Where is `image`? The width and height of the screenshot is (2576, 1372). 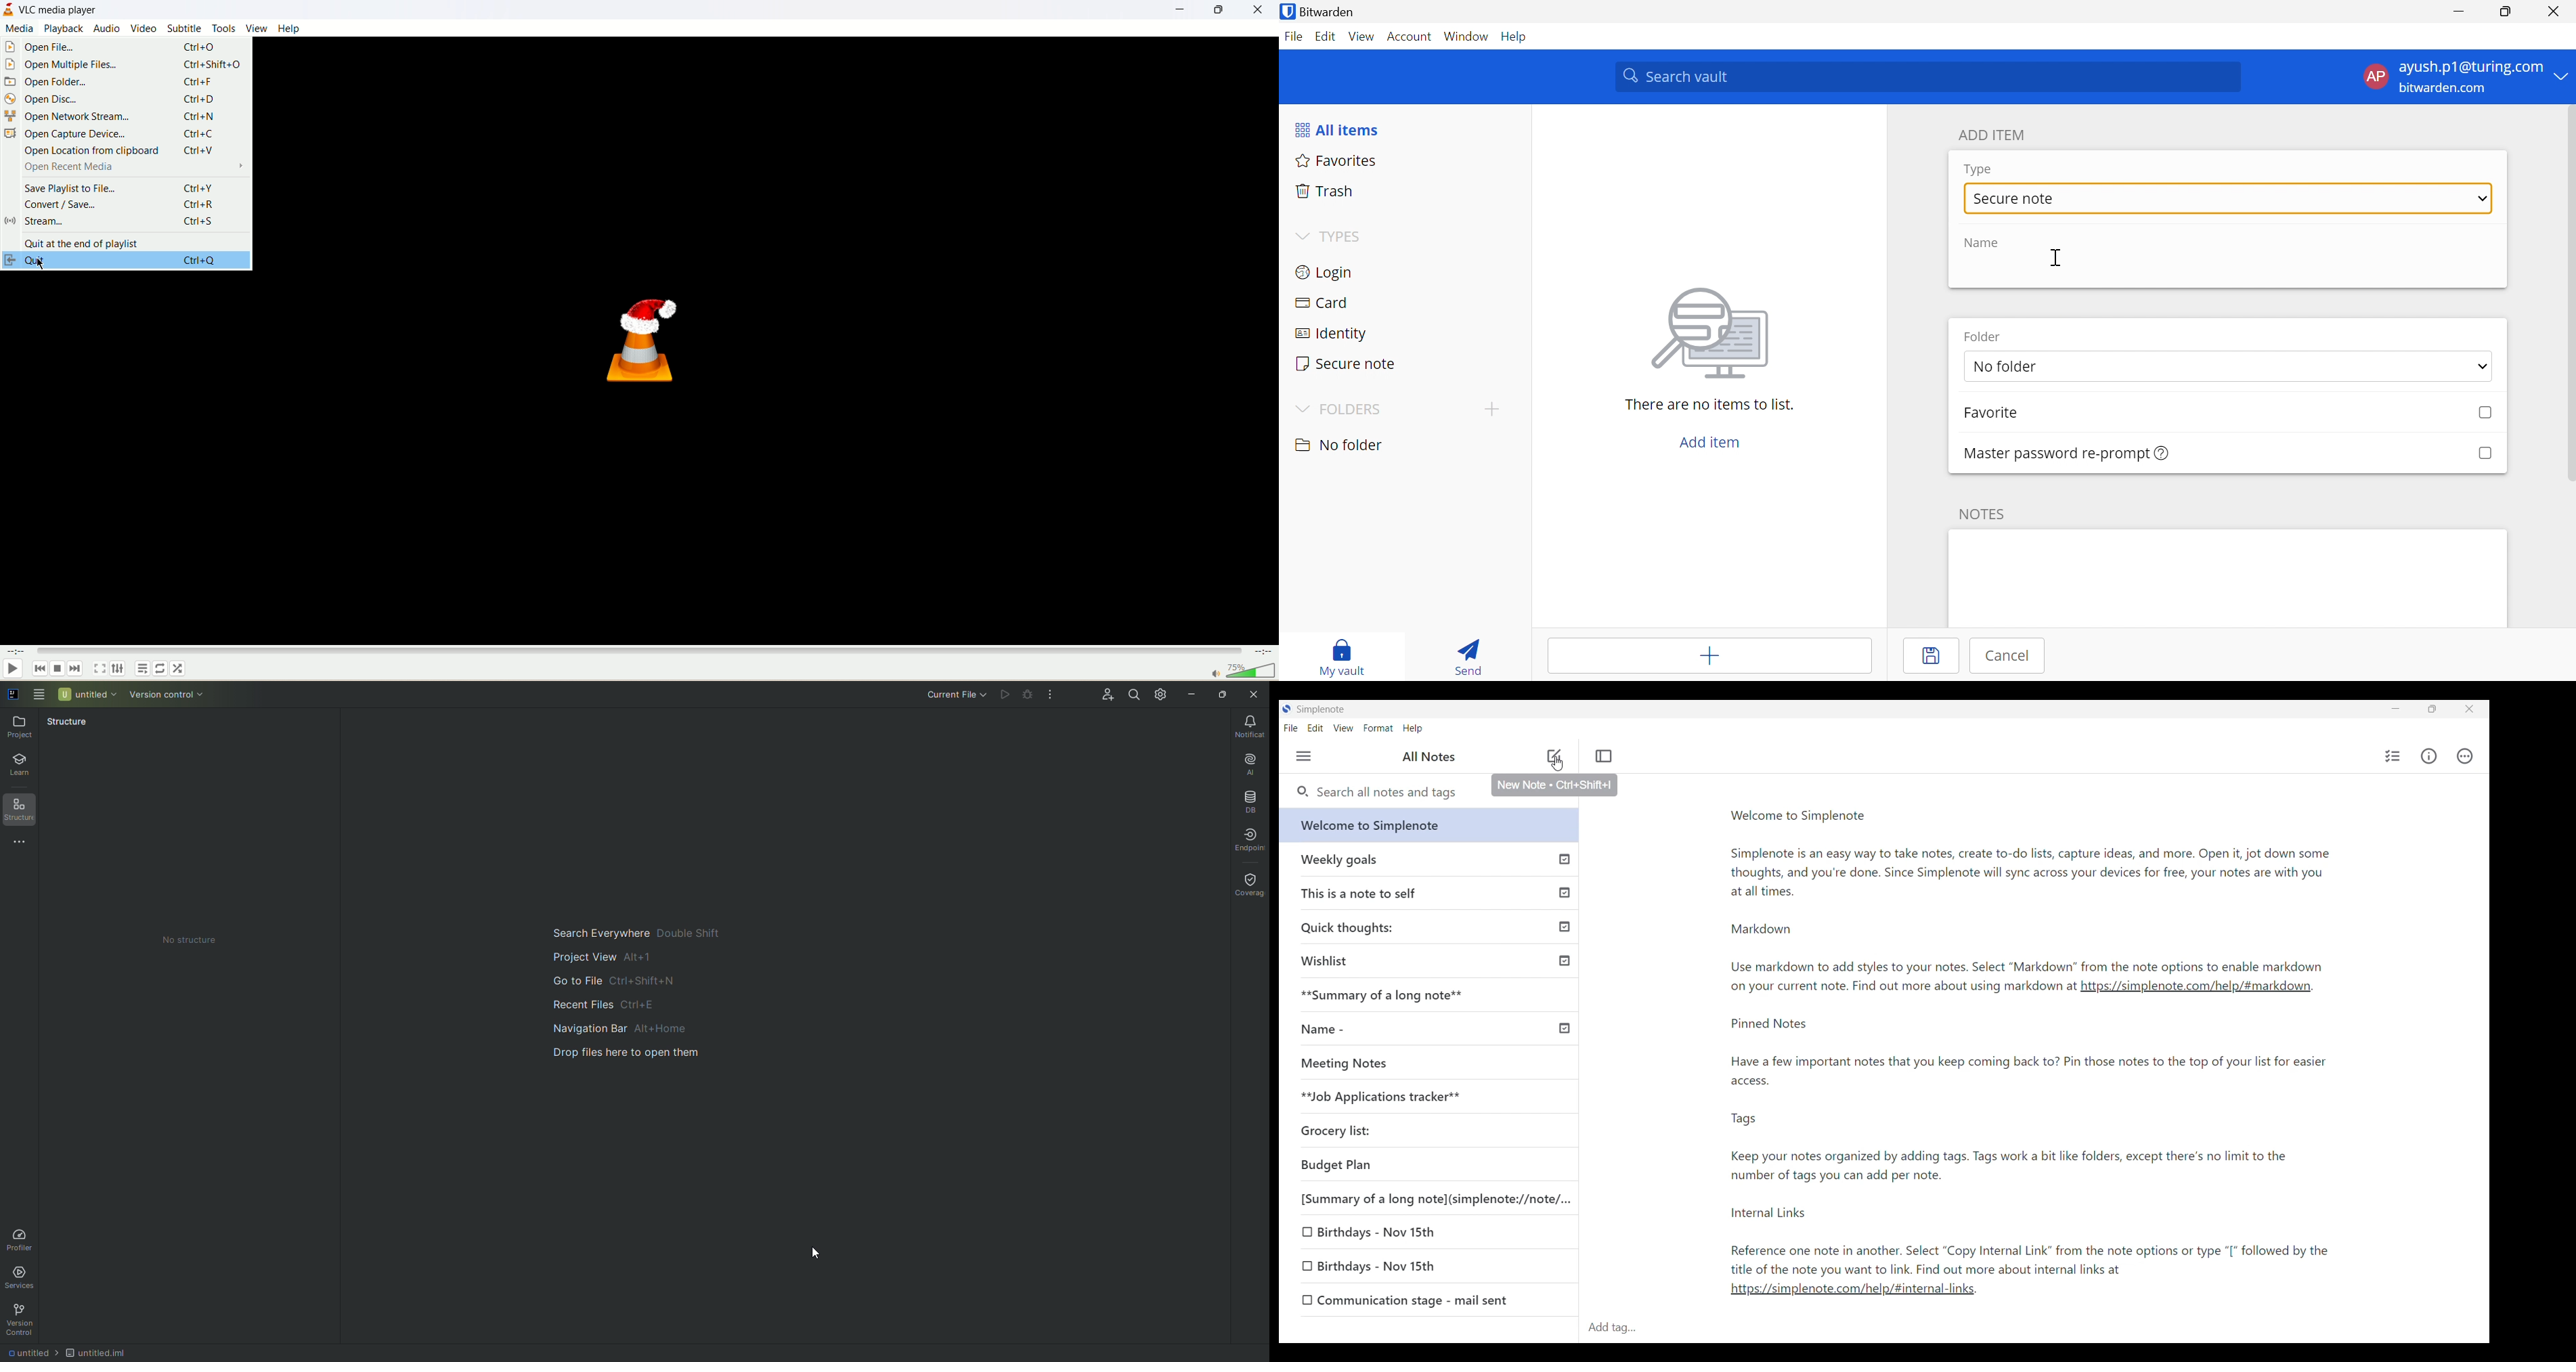 image is located at coordinates (1715, 333).